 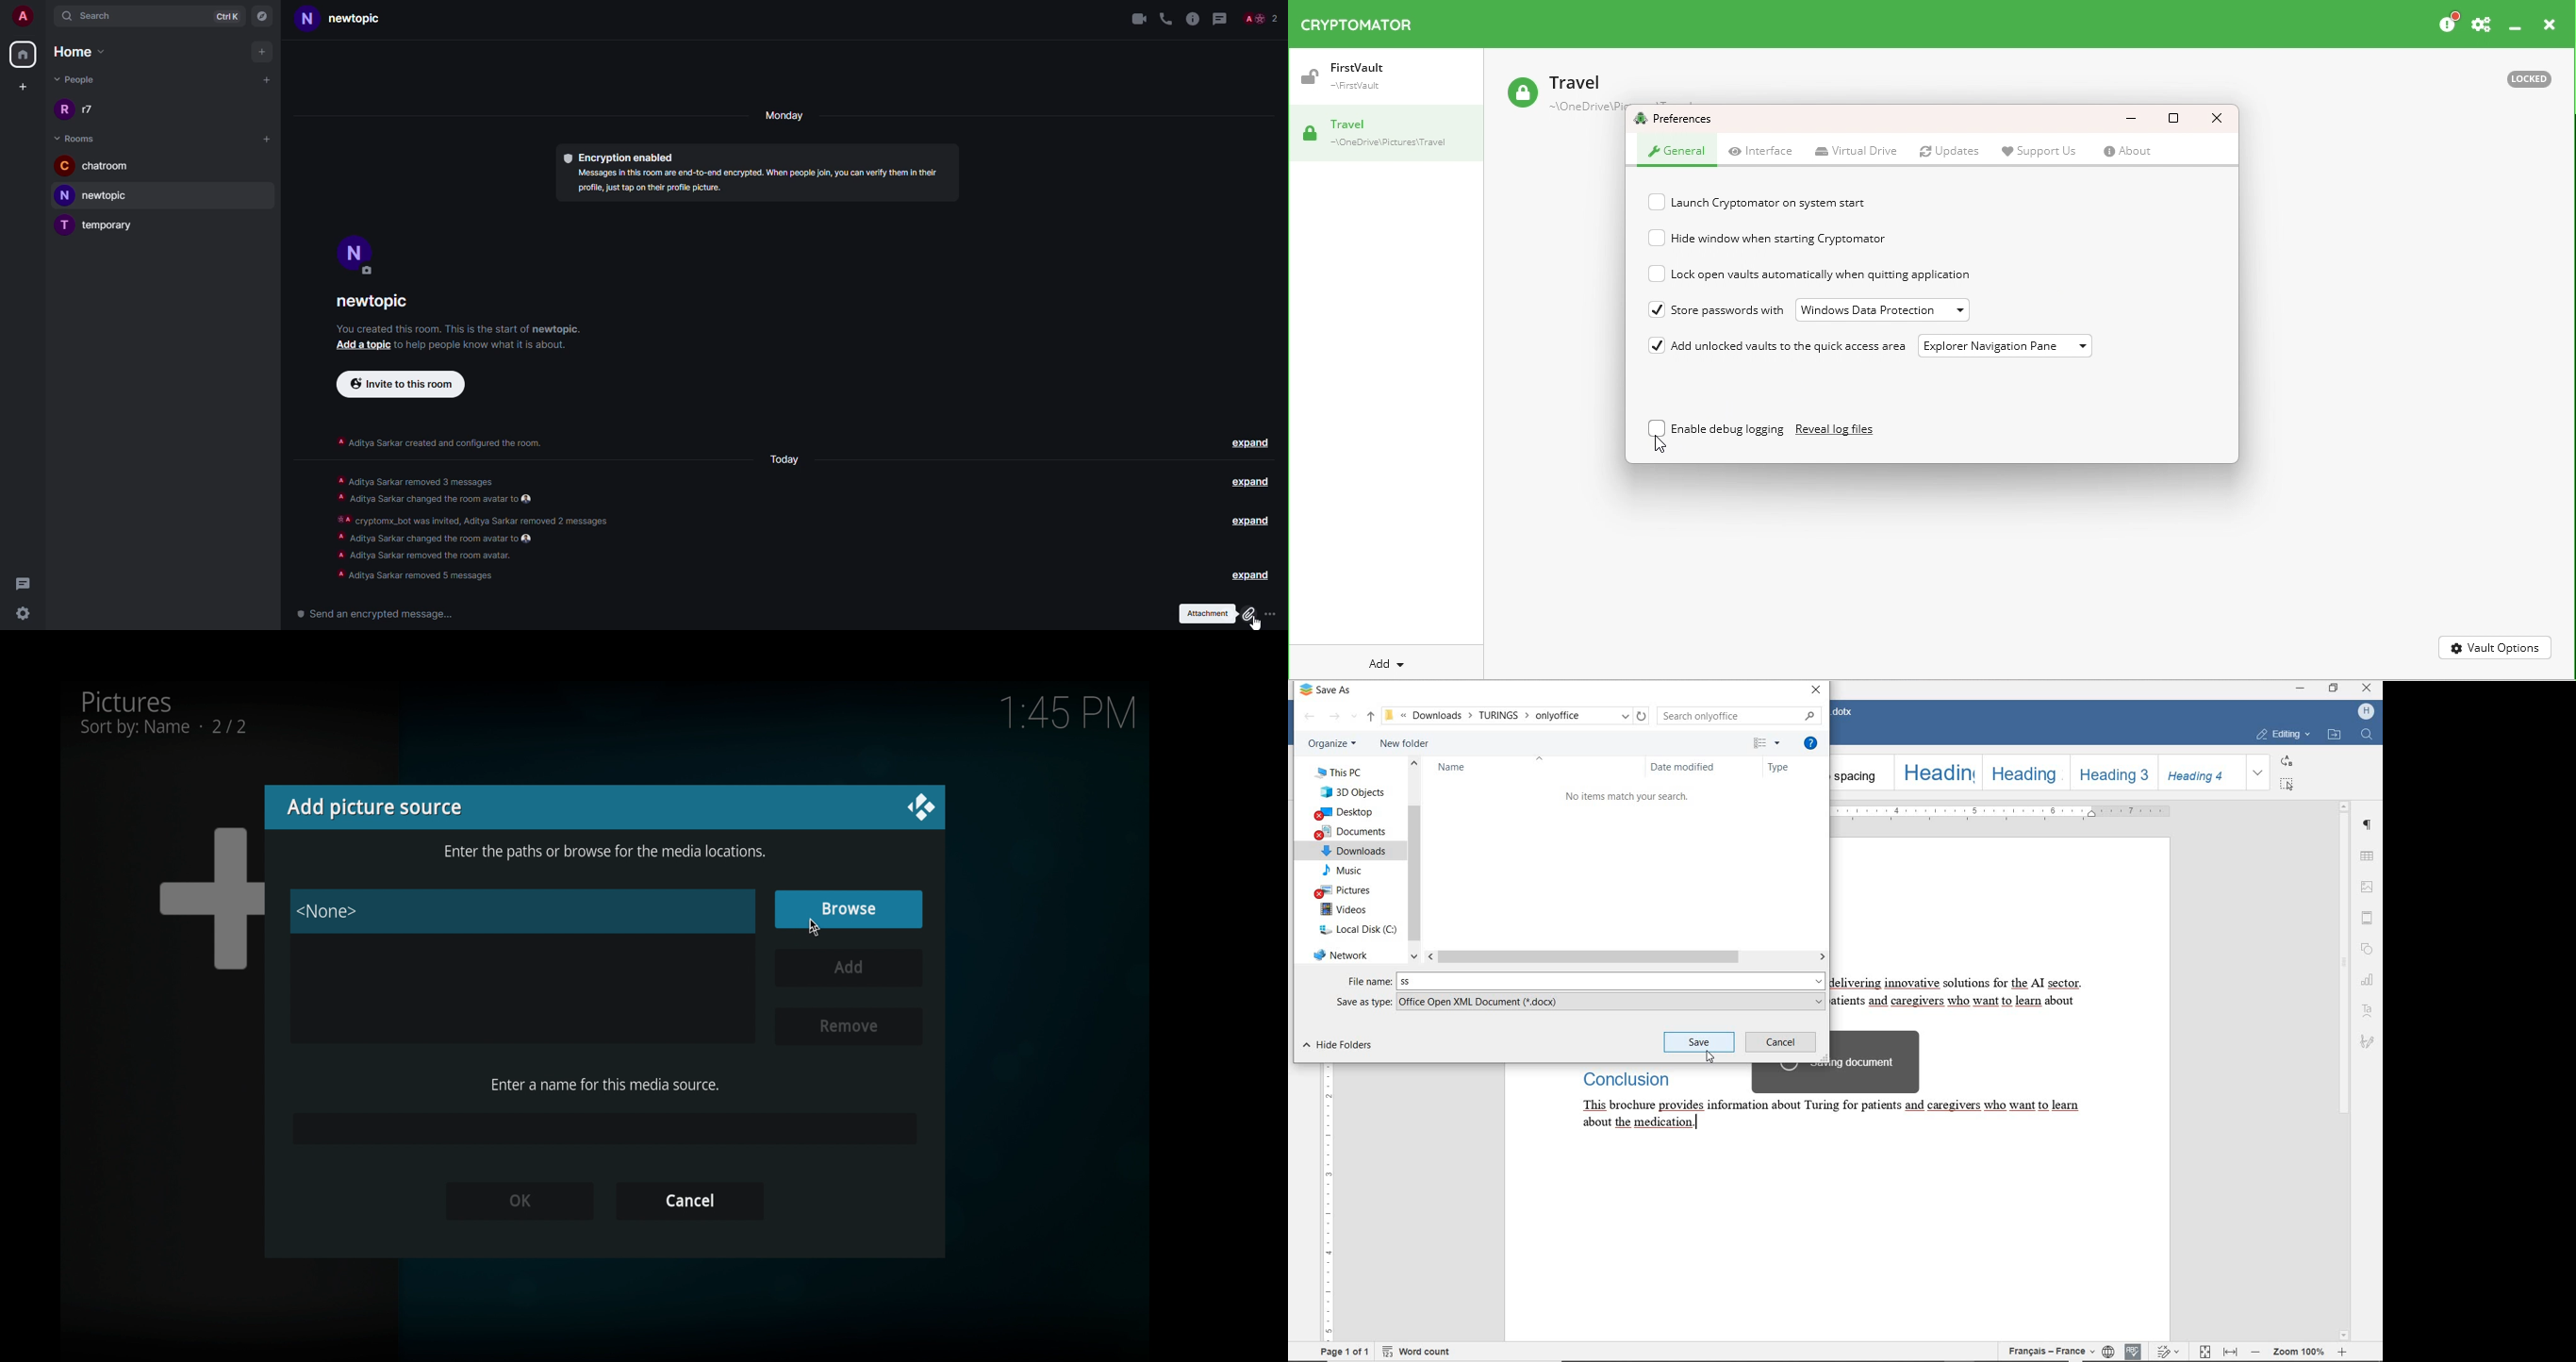 What do you see at coordinates (848, 909) in the screenshot?
I see `browse` at bounding box center [848, 909].